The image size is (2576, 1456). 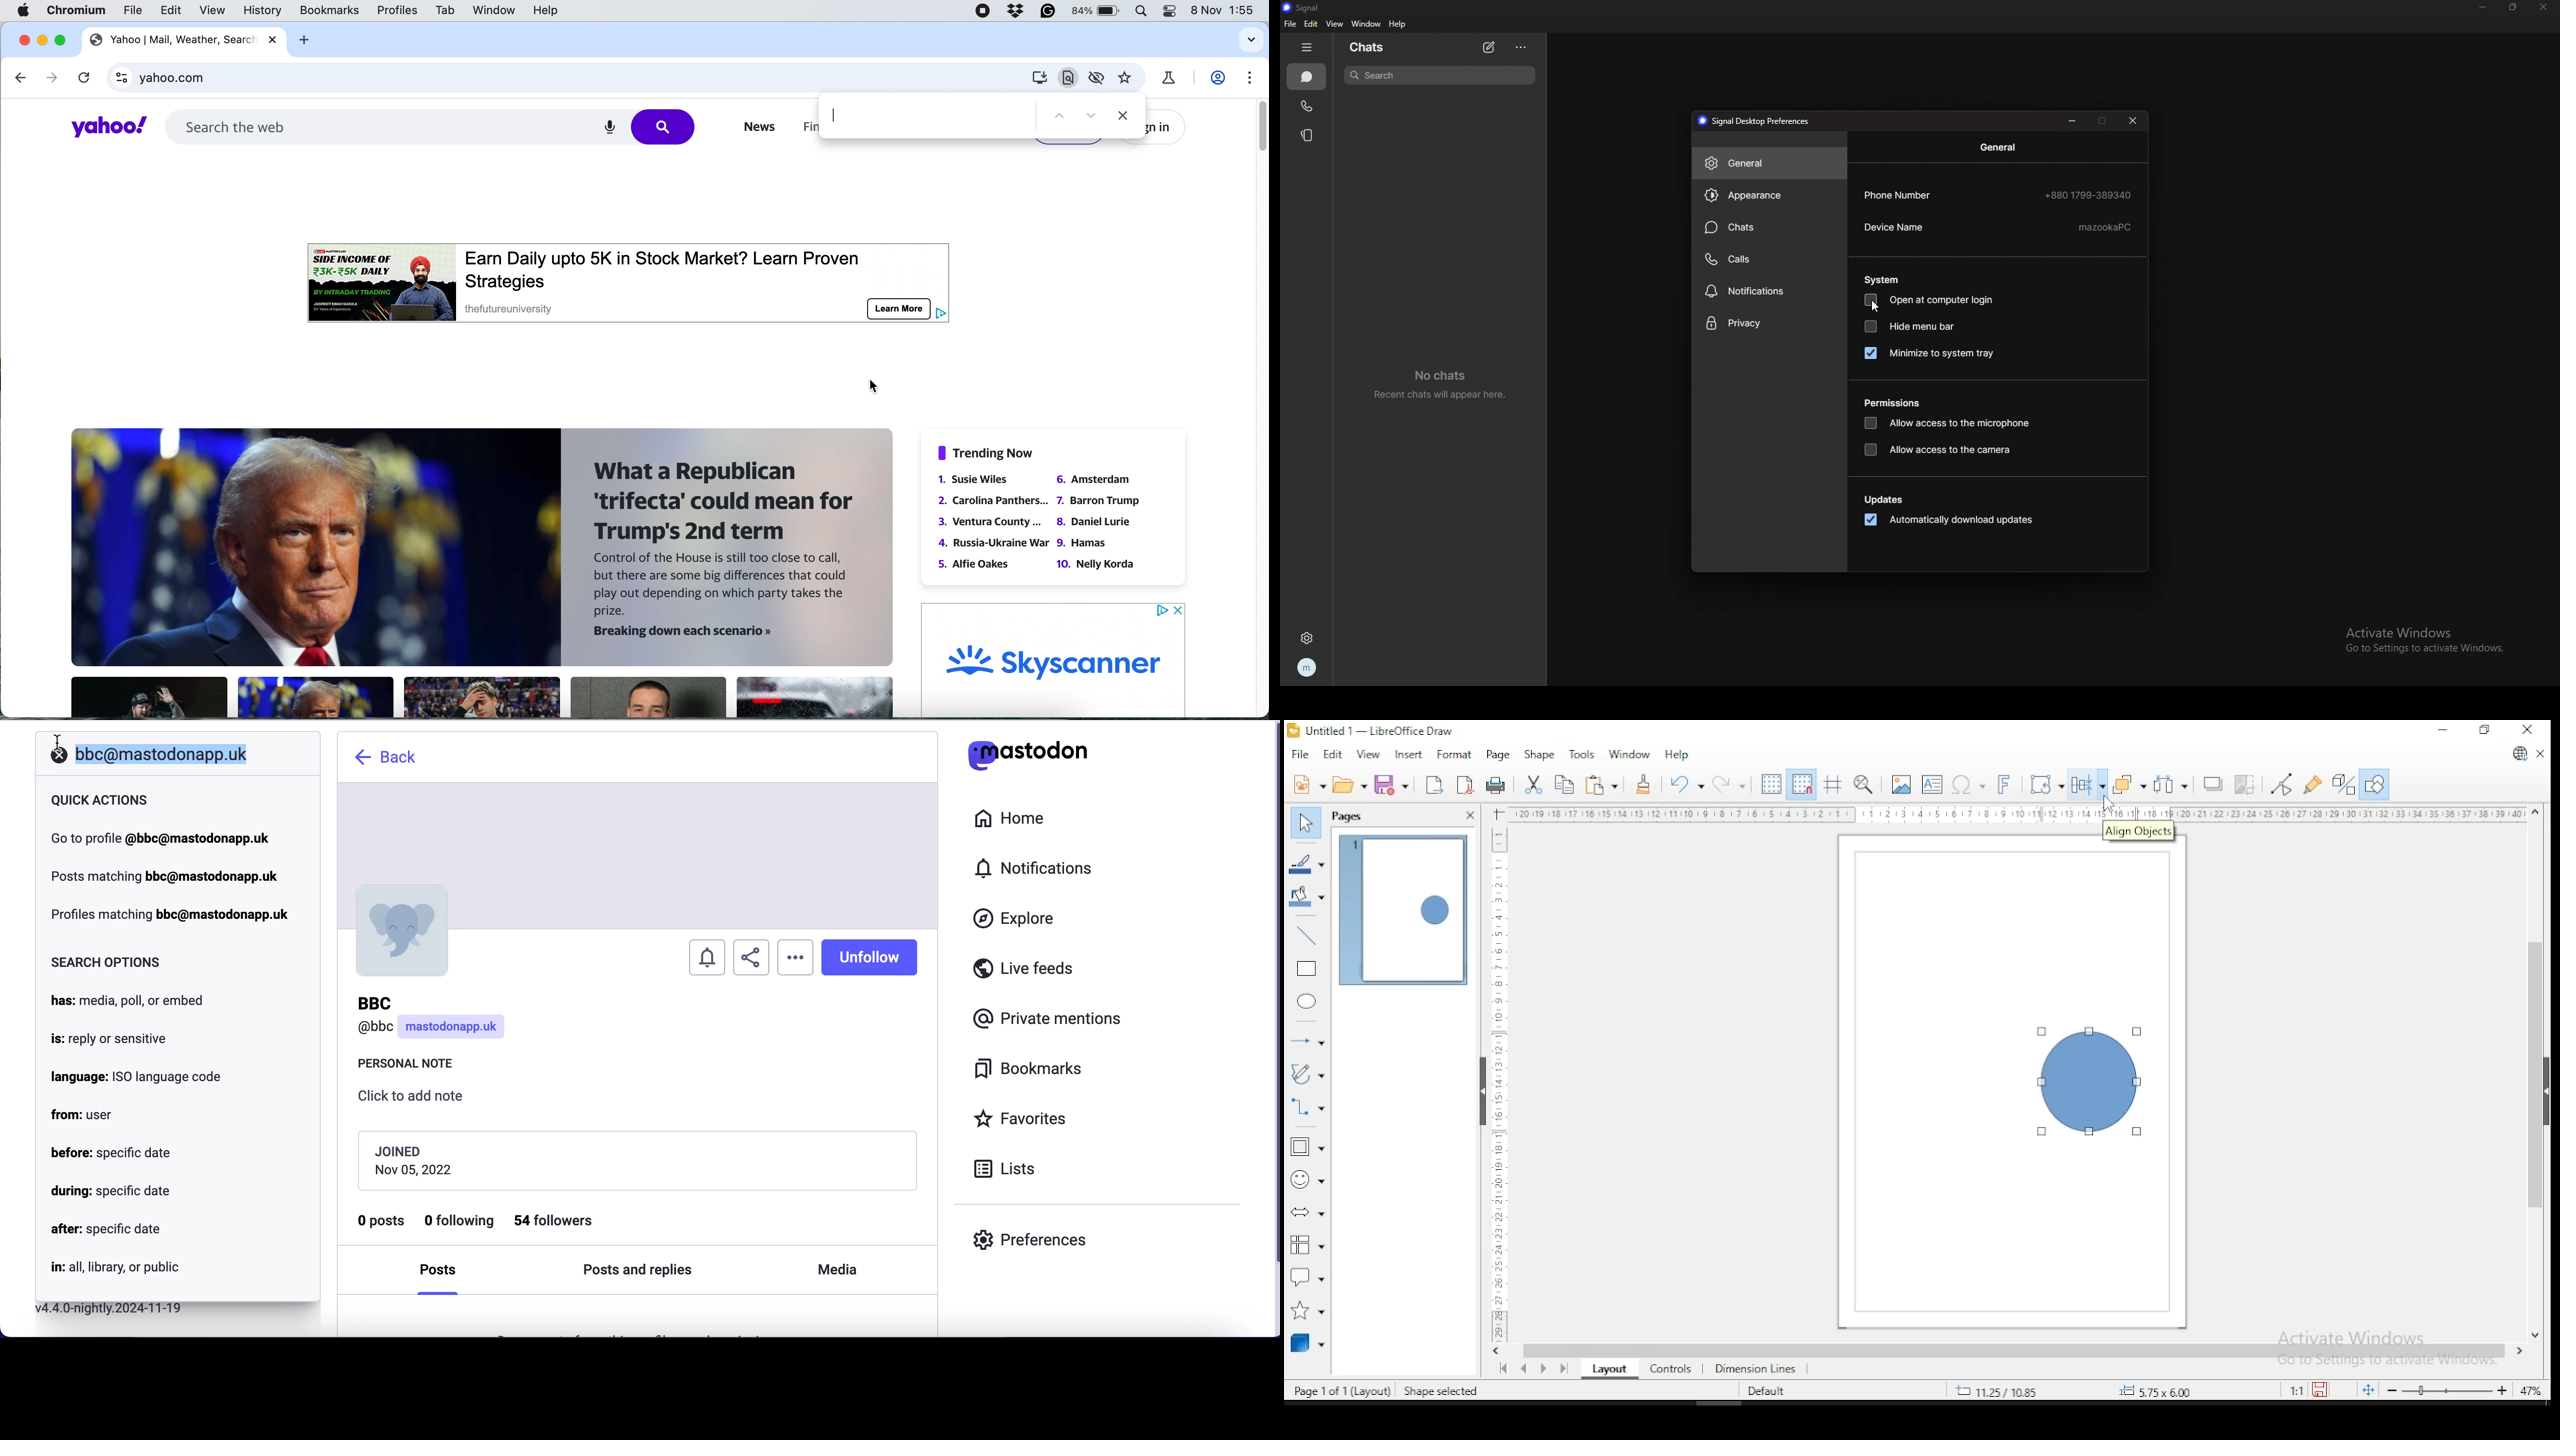 What do you see at coordinates (2013, 1350) in the screenshot?
I see `scroll bar` at bounding box center [2013, 1350].